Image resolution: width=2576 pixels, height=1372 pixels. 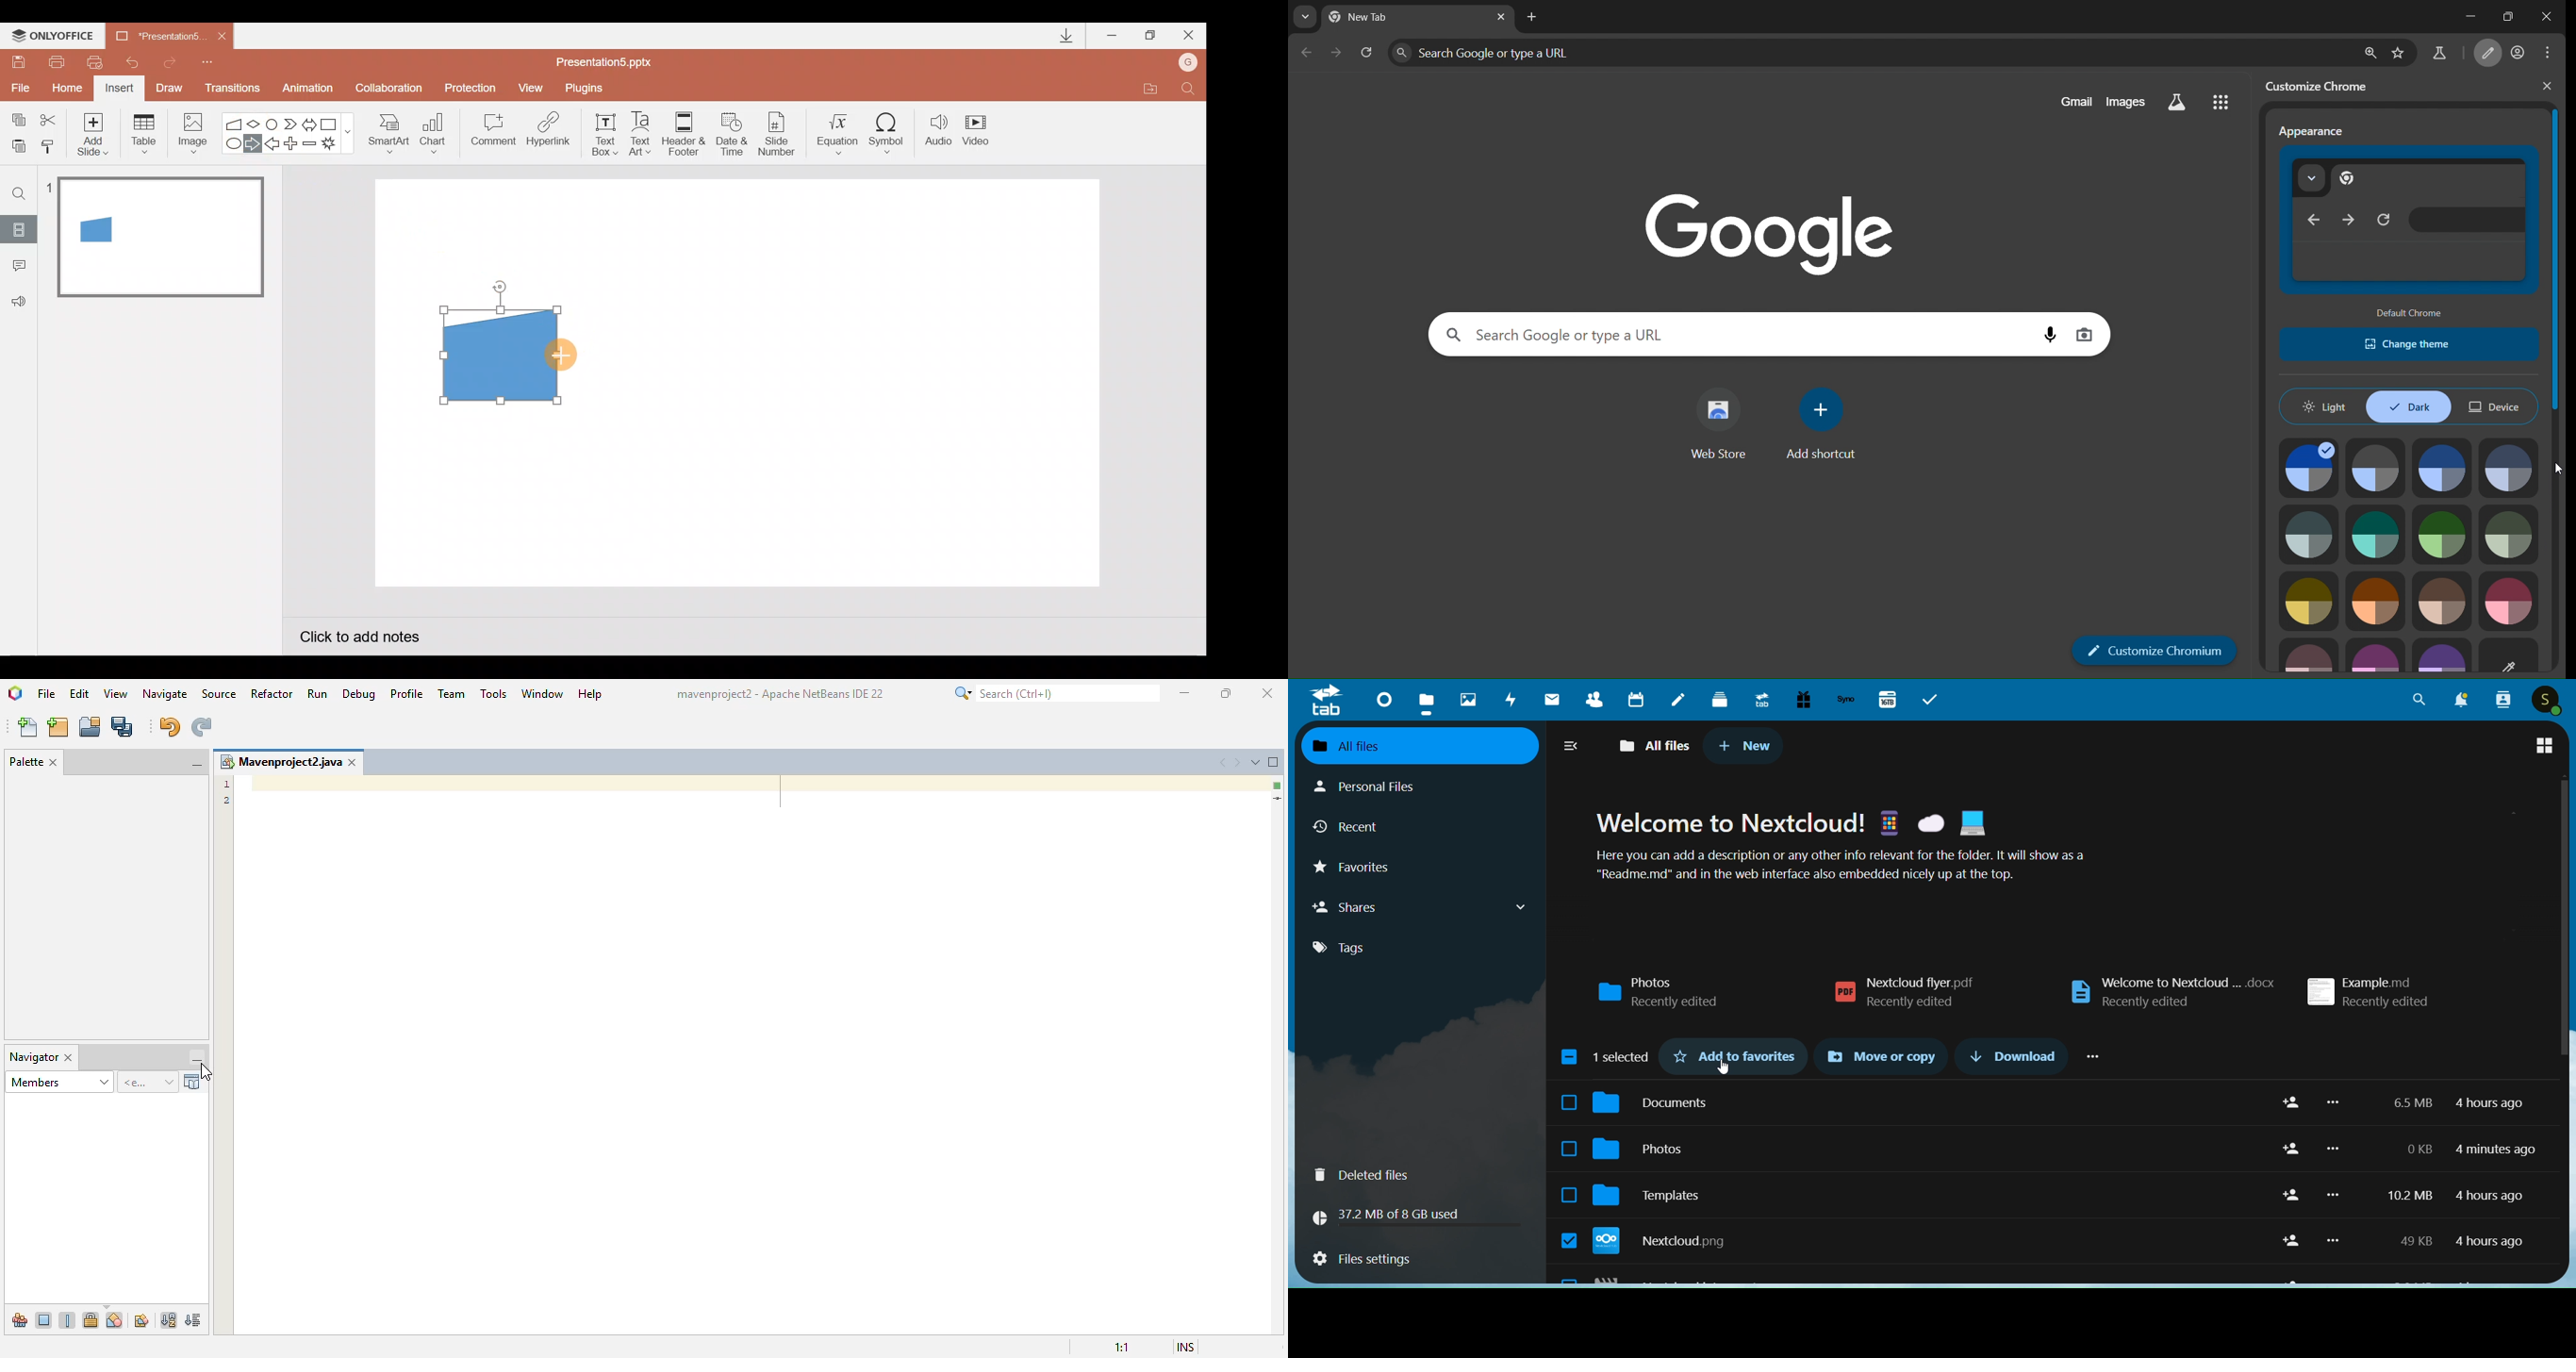 What do you see at coordinates (163, 364) in the screenshot?
I see `Slide pane` at bounding box center [163, 364].